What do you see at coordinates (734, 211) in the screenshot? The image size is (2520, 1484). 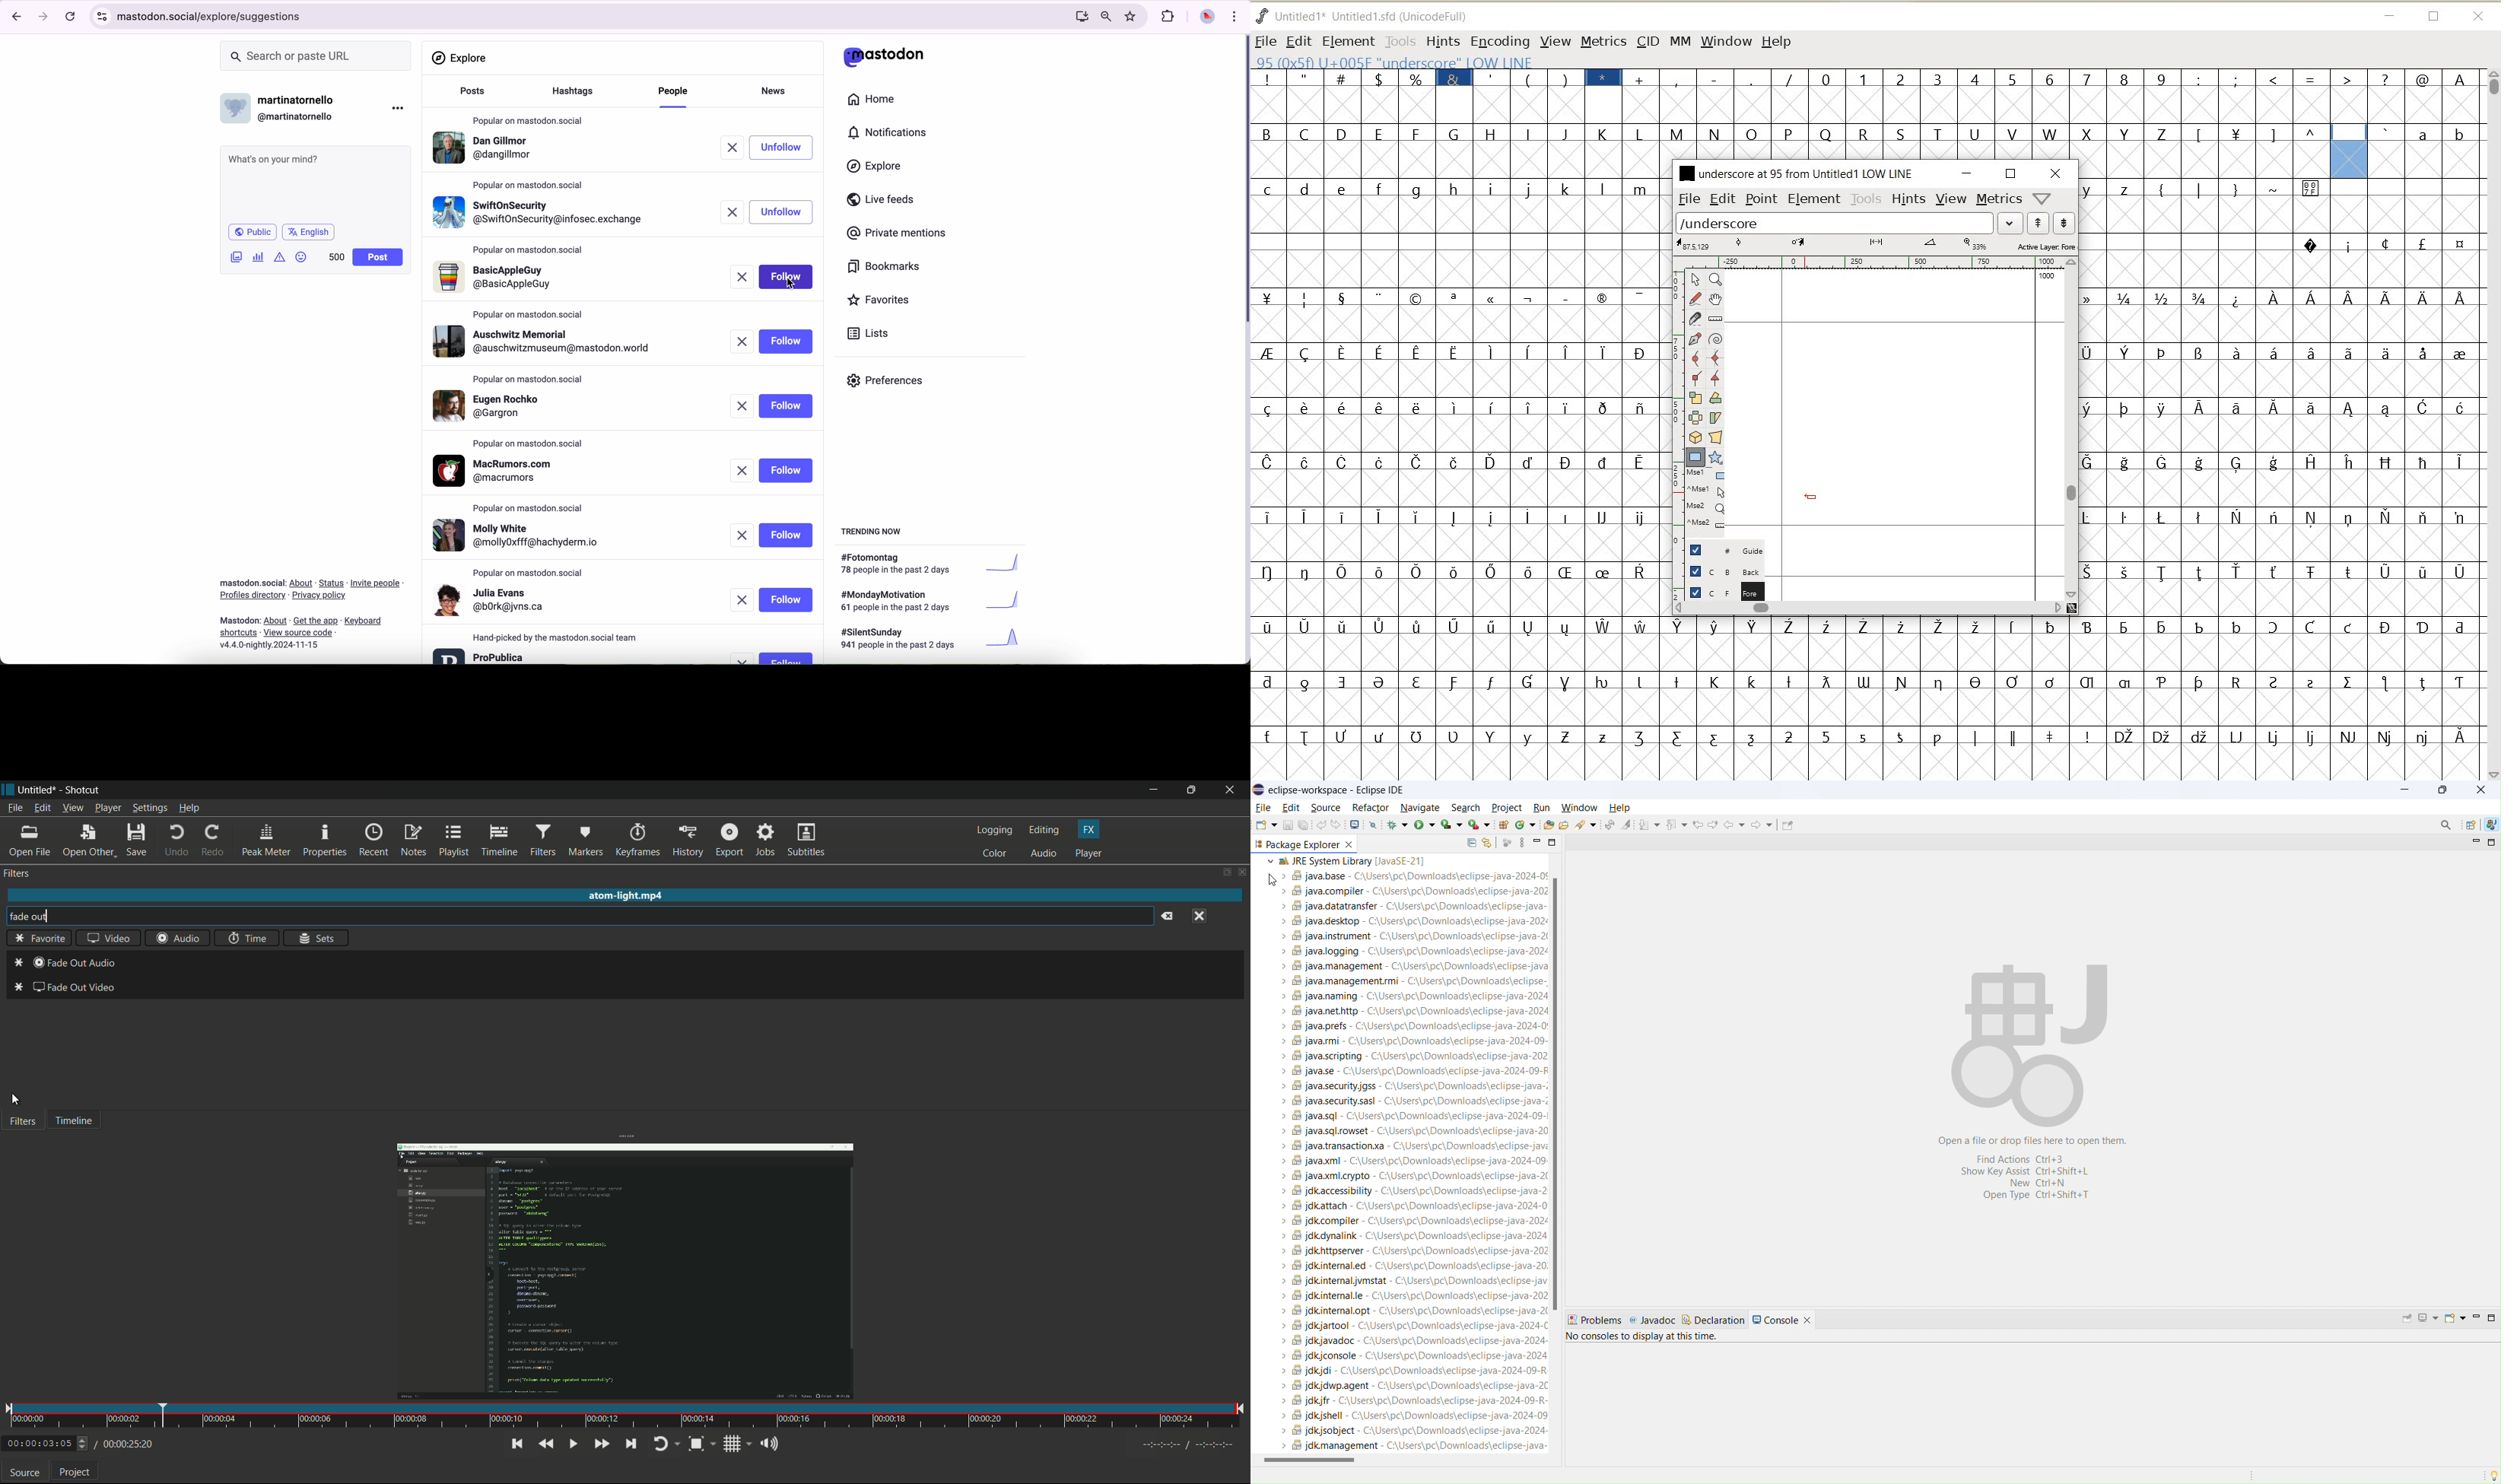 I see `remove` at bounding box center [734, 211].